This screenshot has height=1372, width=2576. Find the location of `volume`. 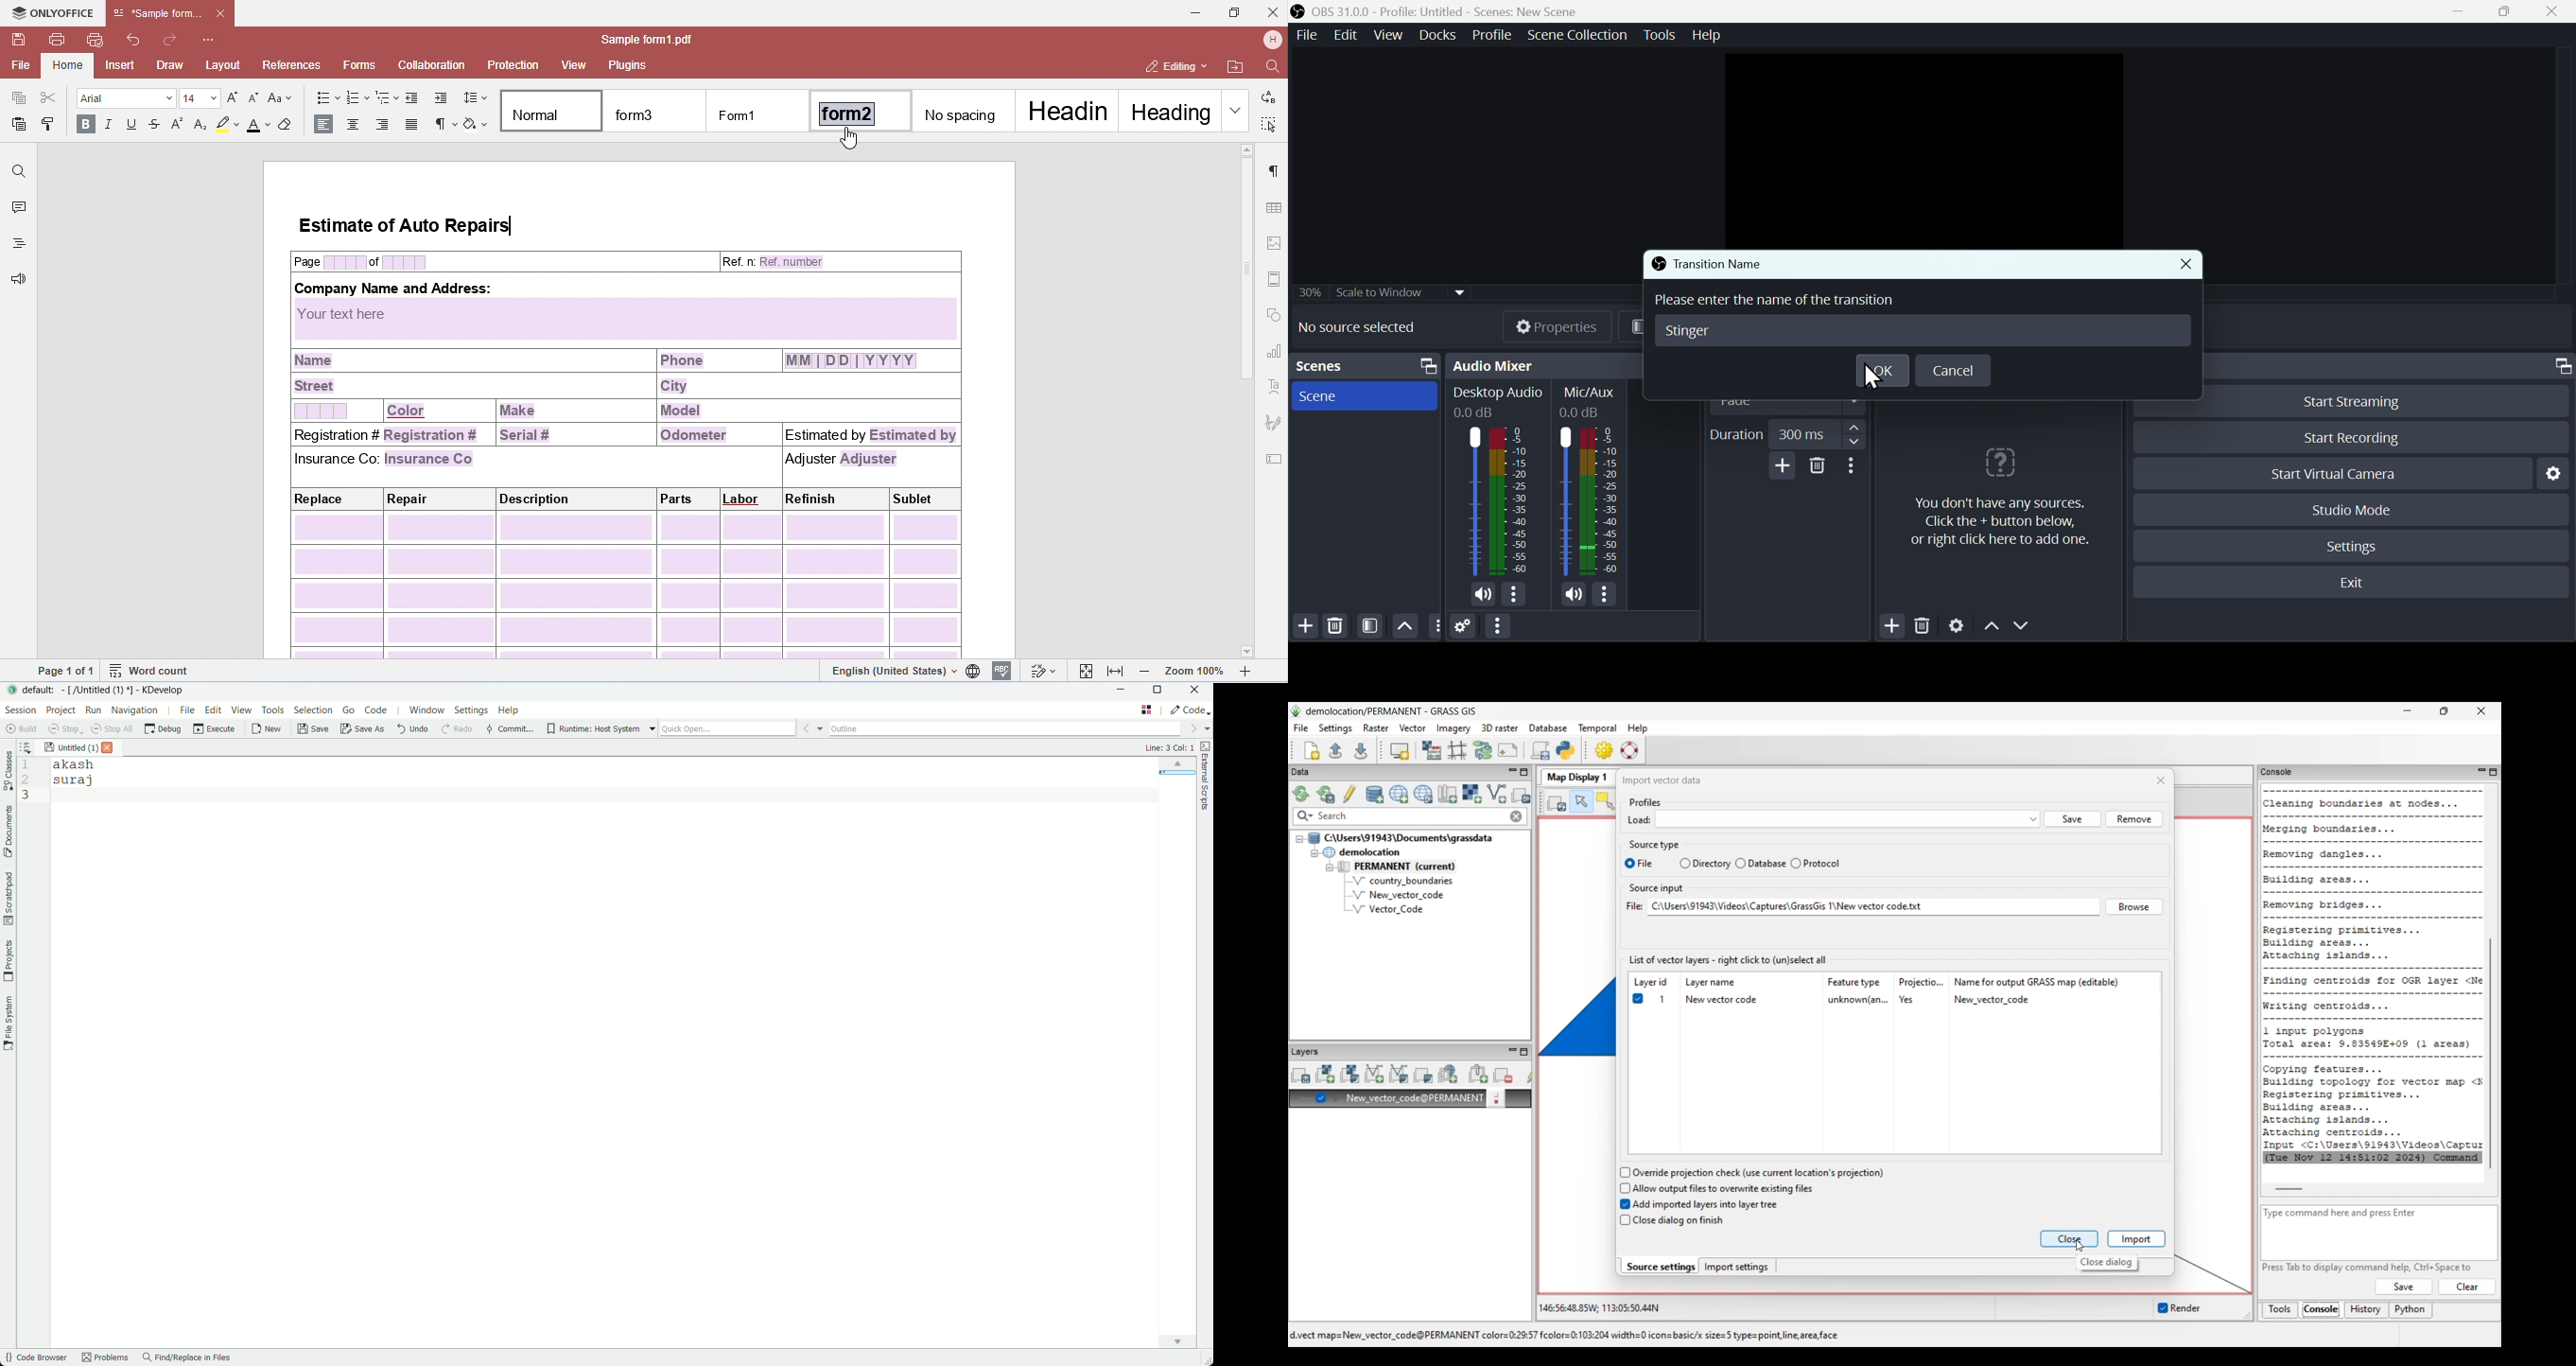

volume is located at coordinates (1576, 597).